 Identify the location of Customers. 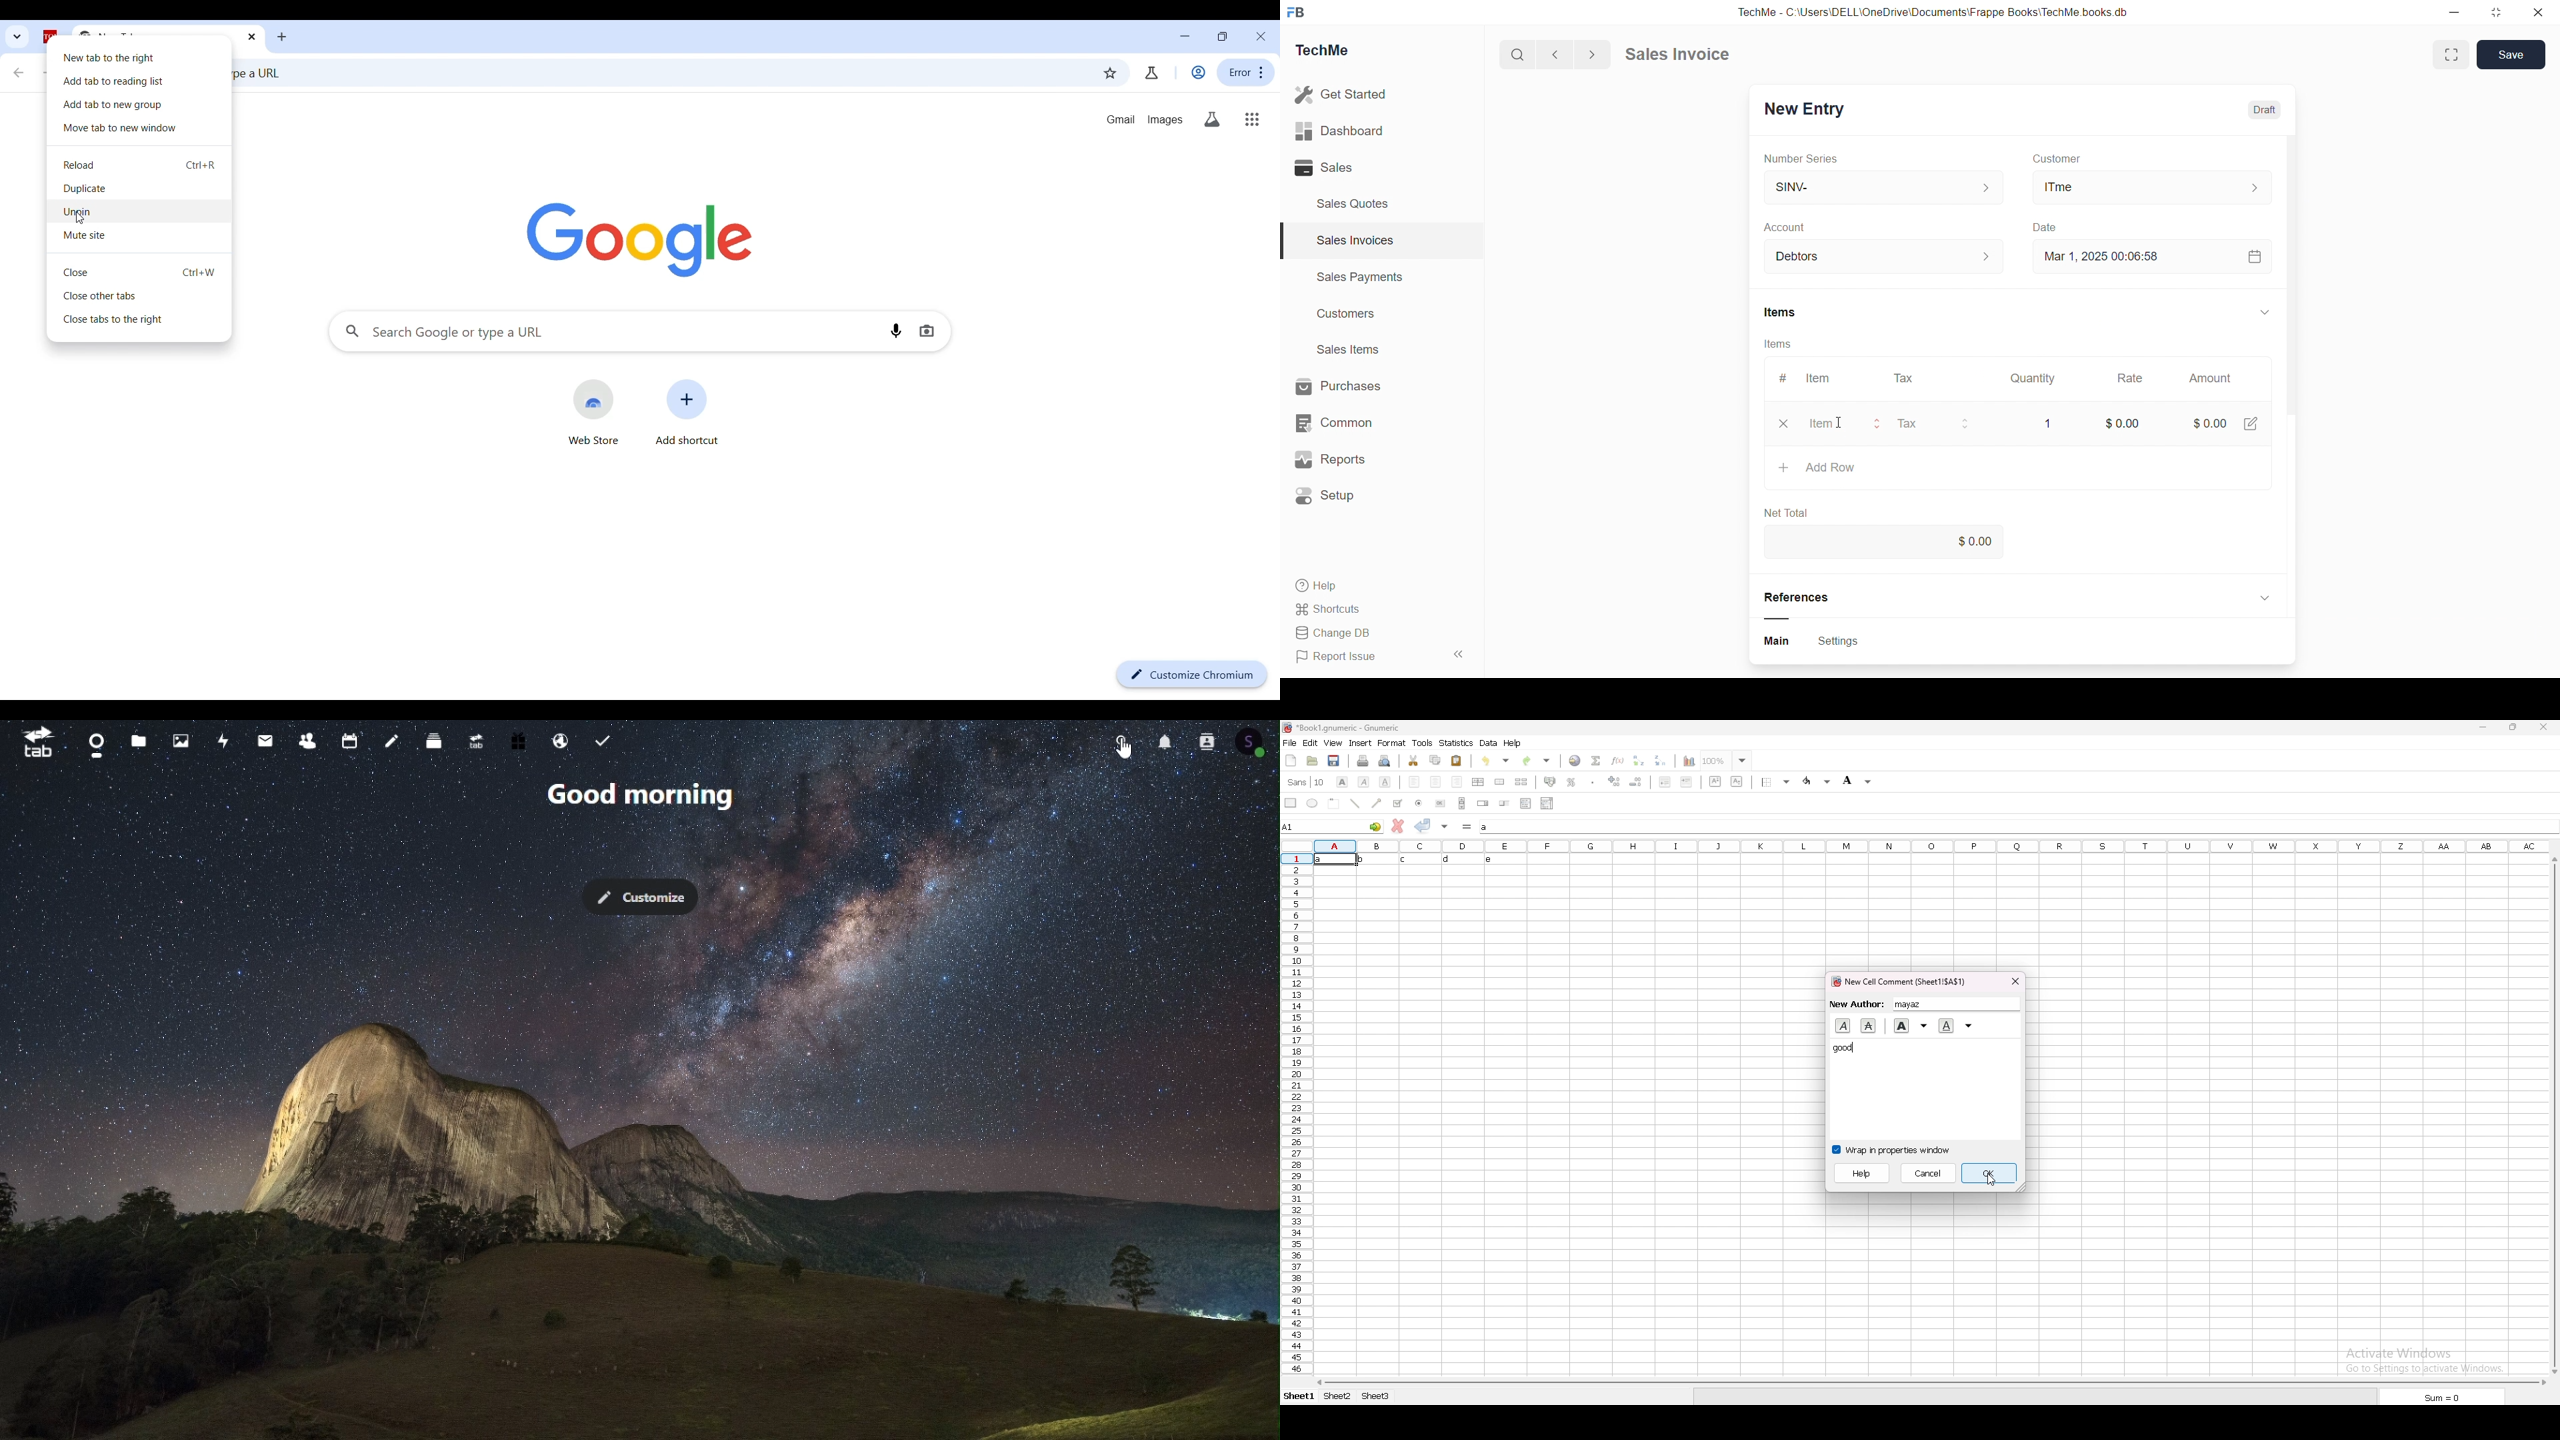
(1353, 317).